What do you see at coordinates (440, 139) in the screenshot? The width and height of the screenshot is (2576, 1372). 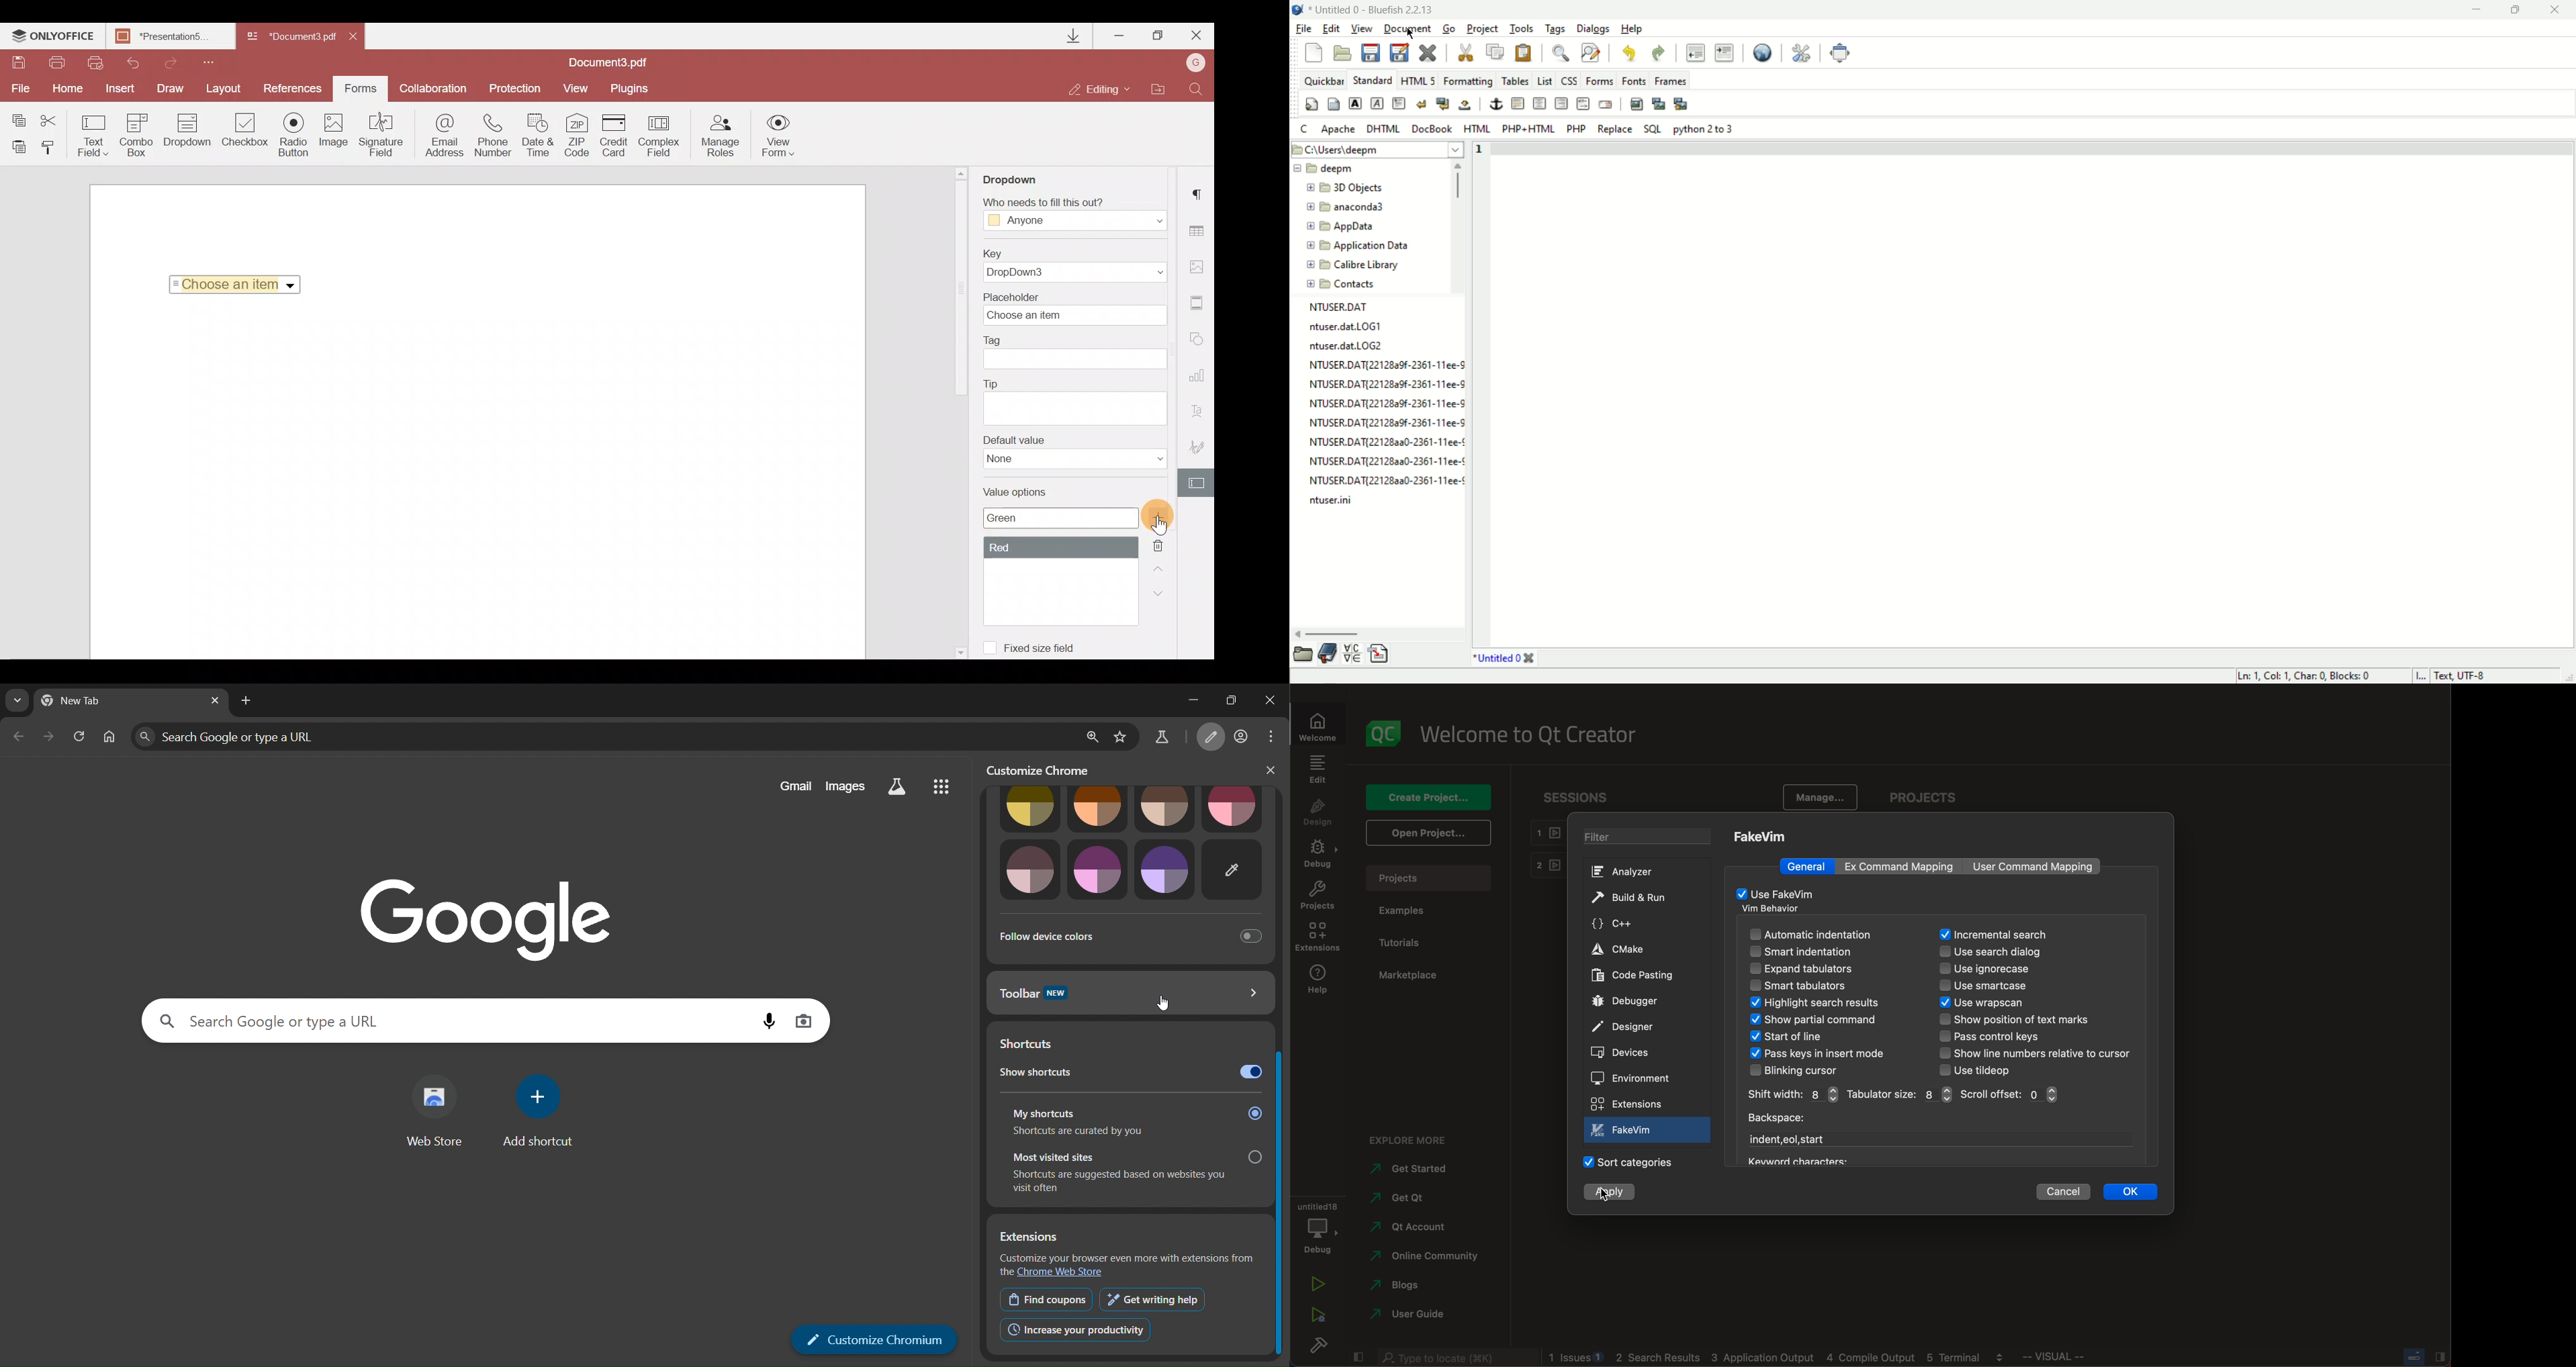 I see `Email address` at bounding box center [440, 139].